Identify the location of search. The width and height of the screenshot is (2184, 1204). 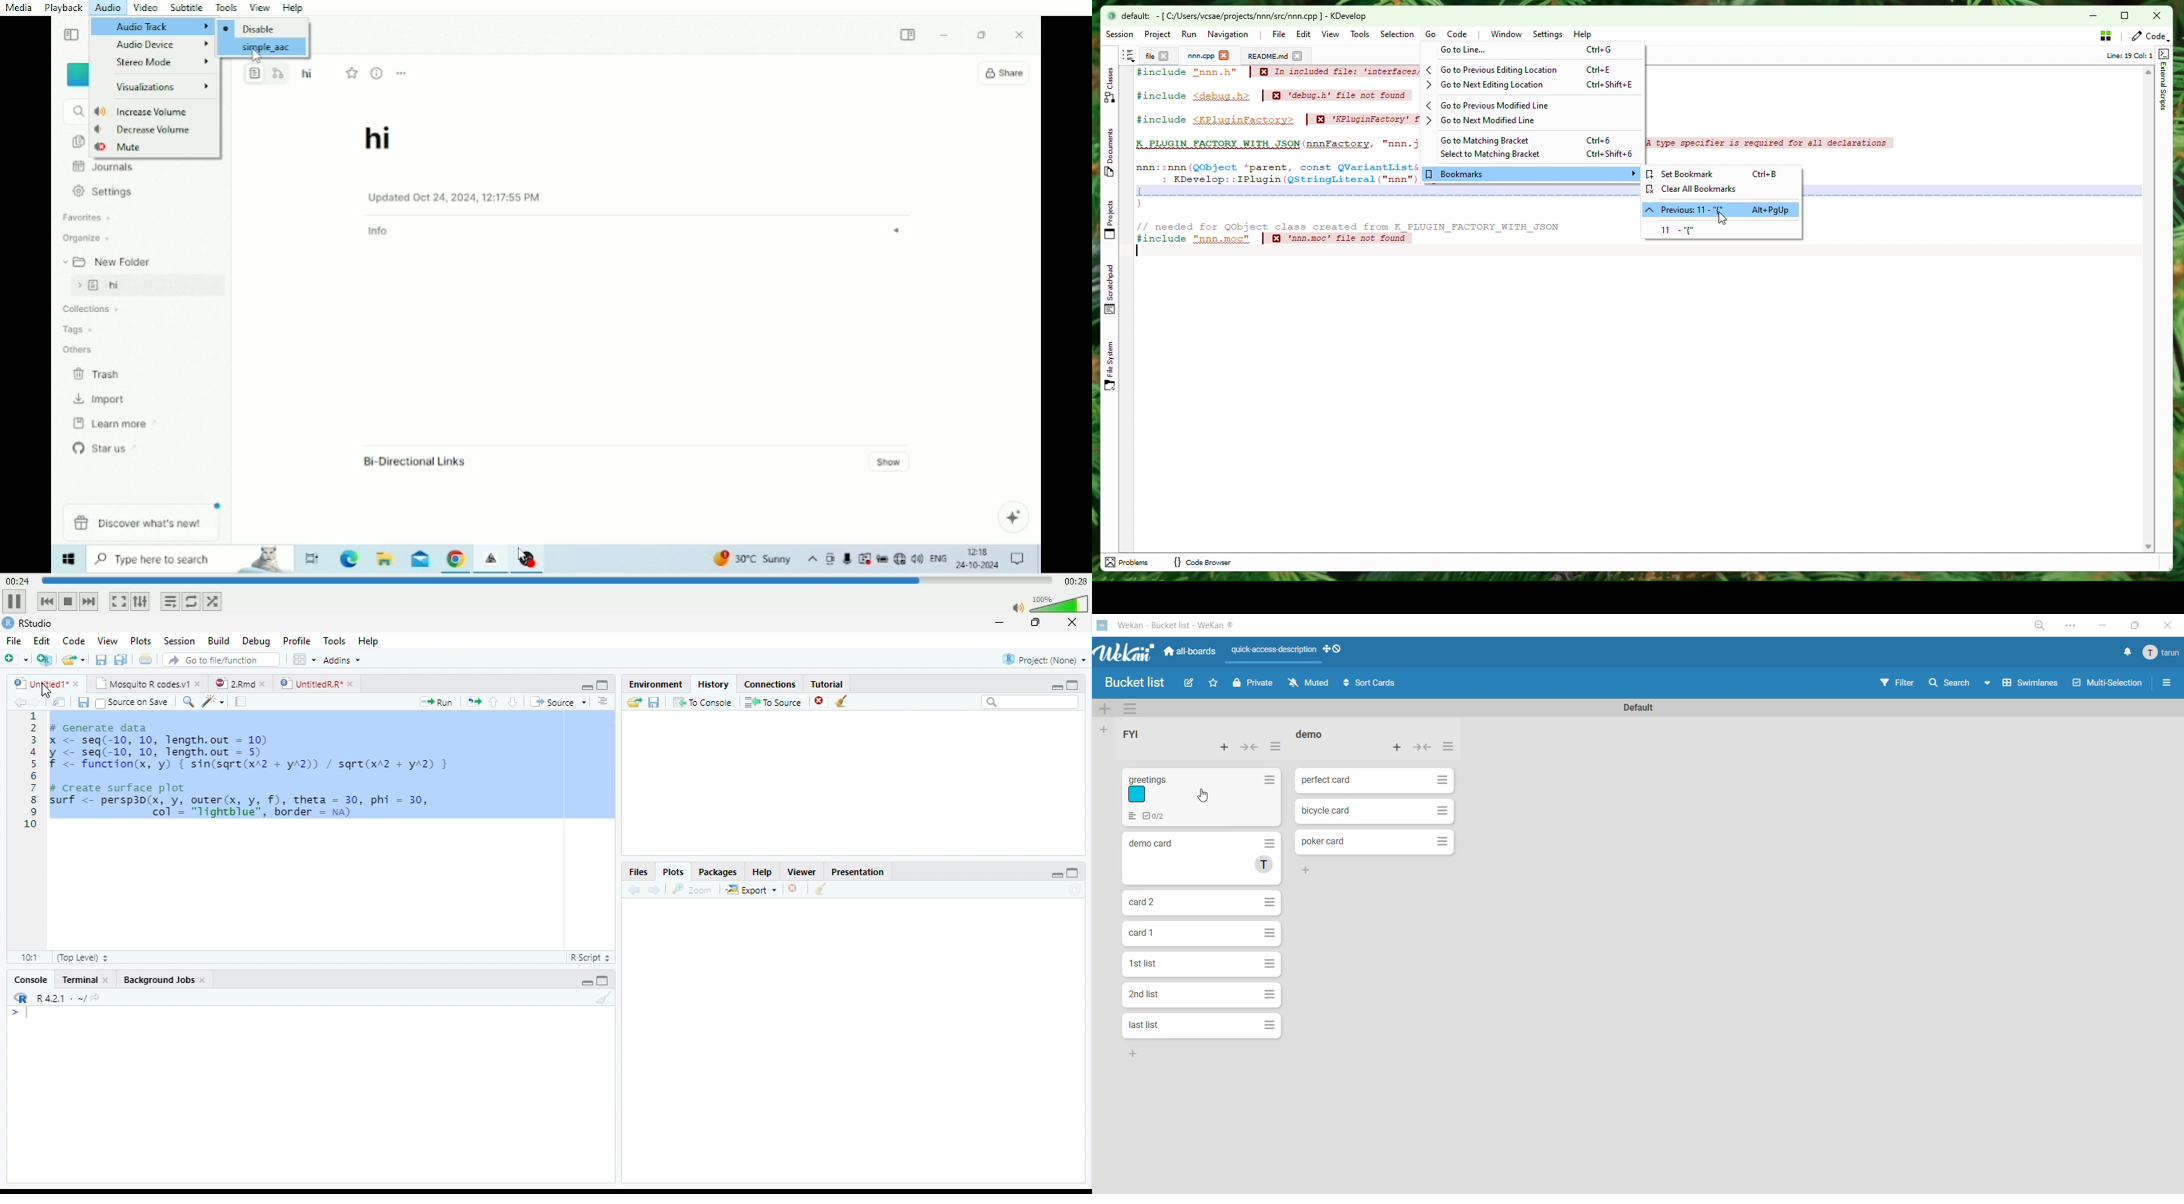
(1949, 685).